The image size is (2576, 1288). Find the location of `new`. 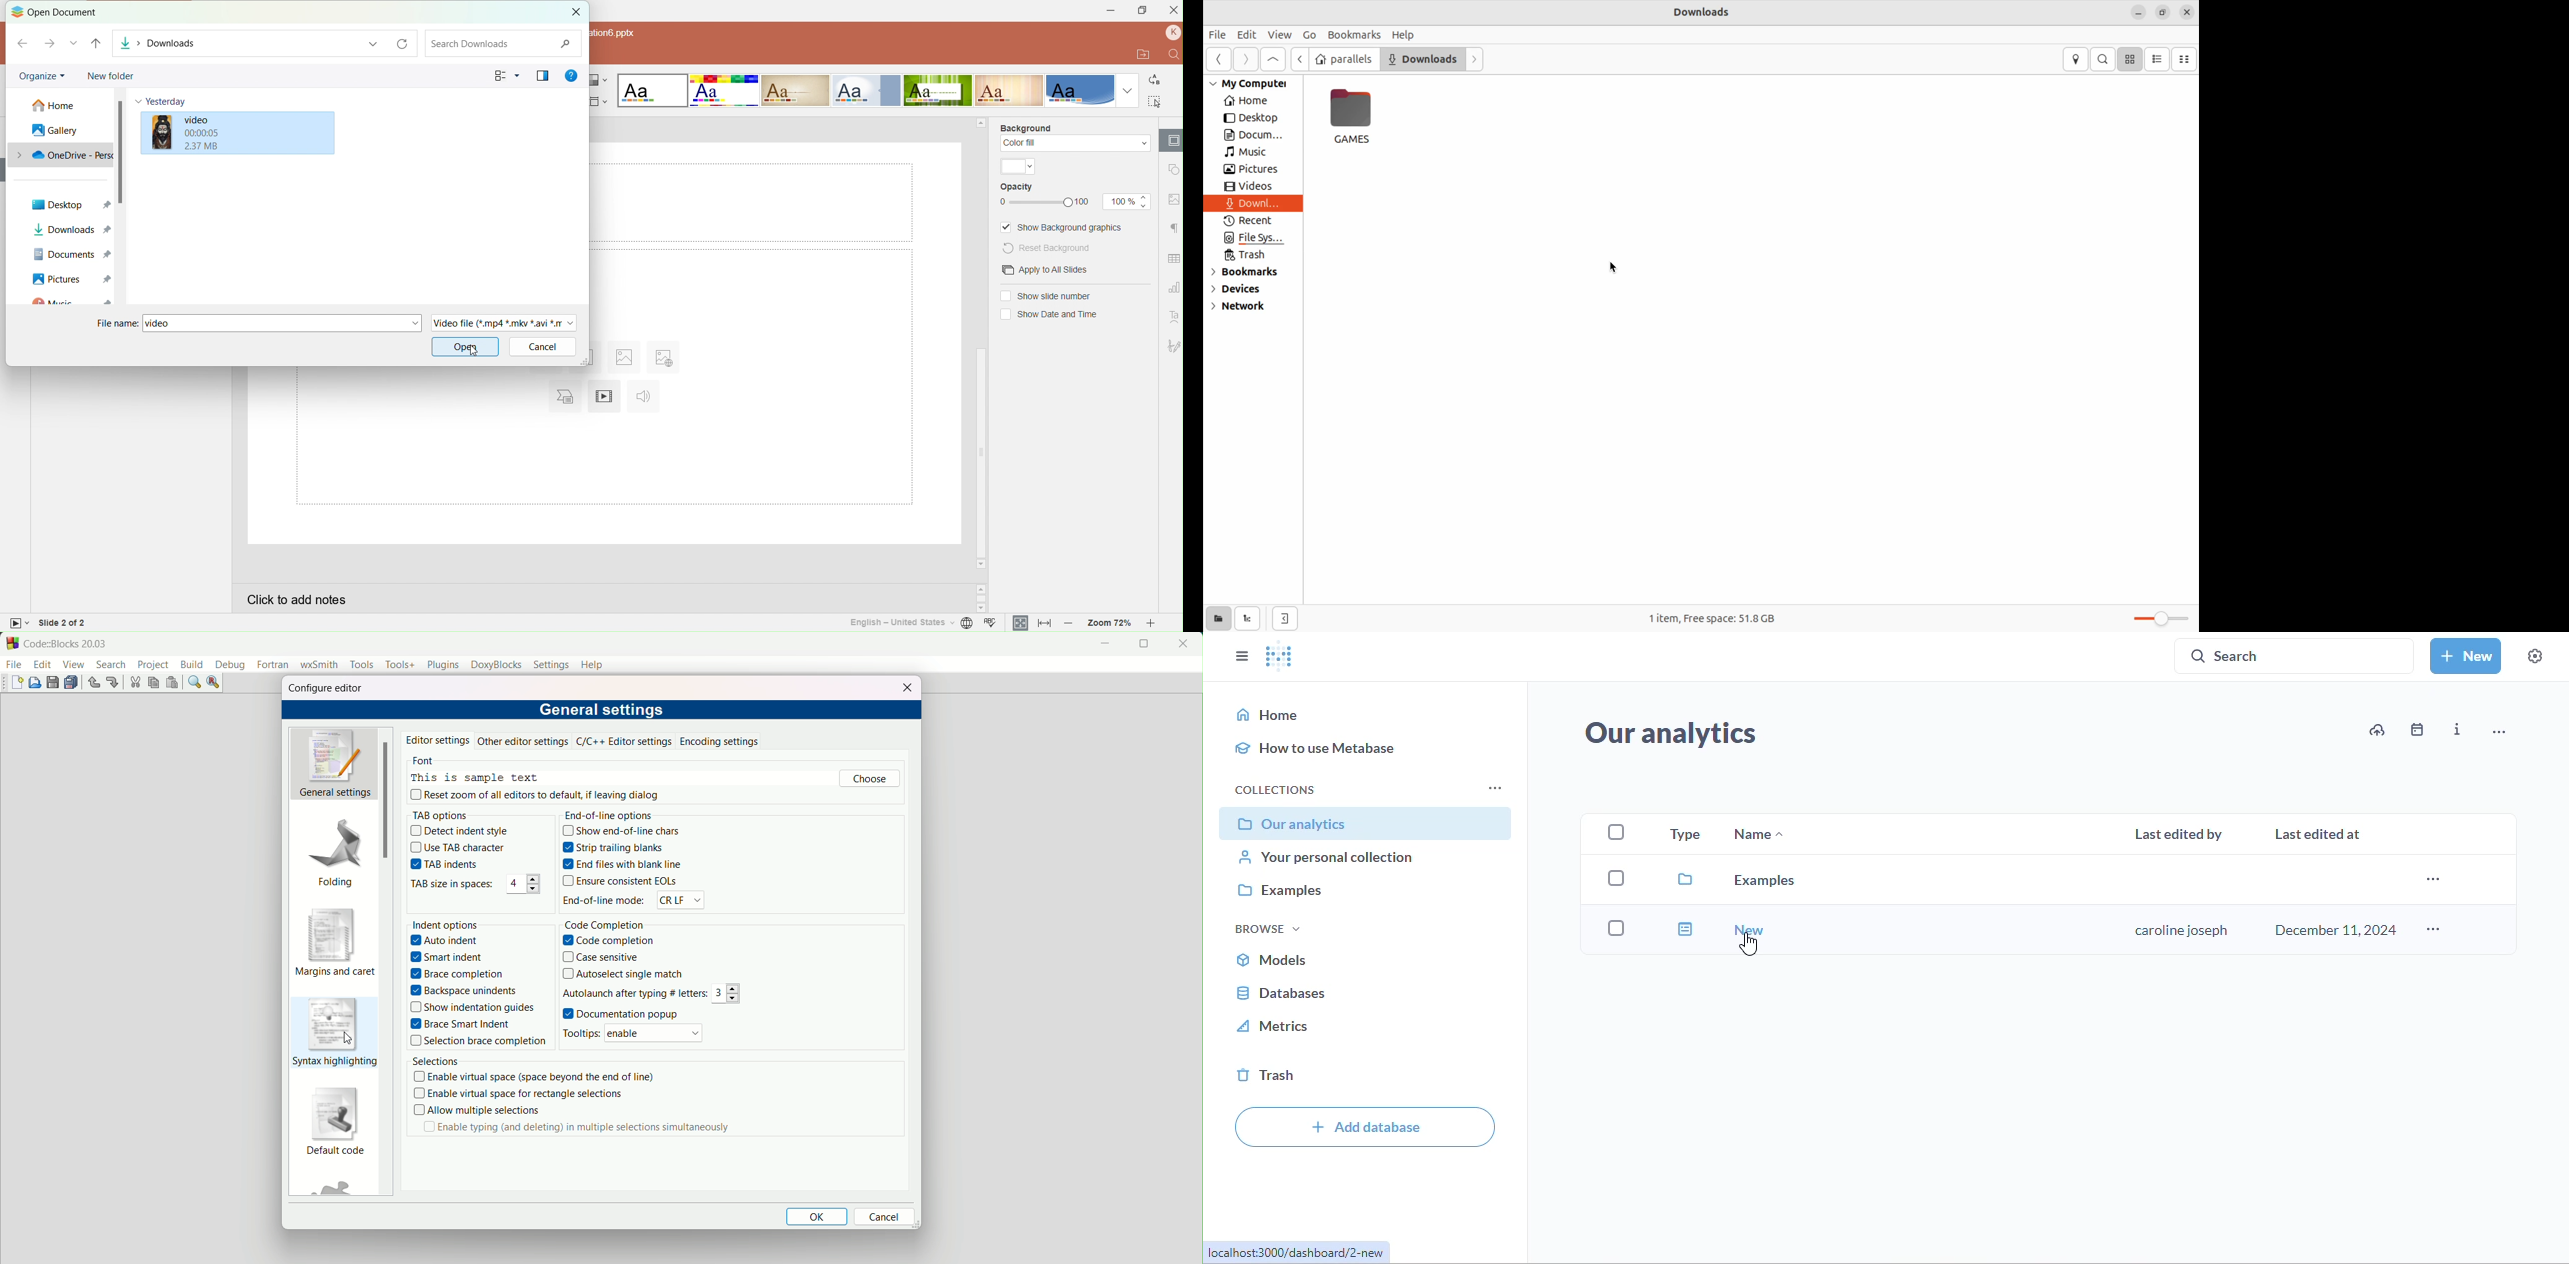

new is located at coordinates (2466, 655).